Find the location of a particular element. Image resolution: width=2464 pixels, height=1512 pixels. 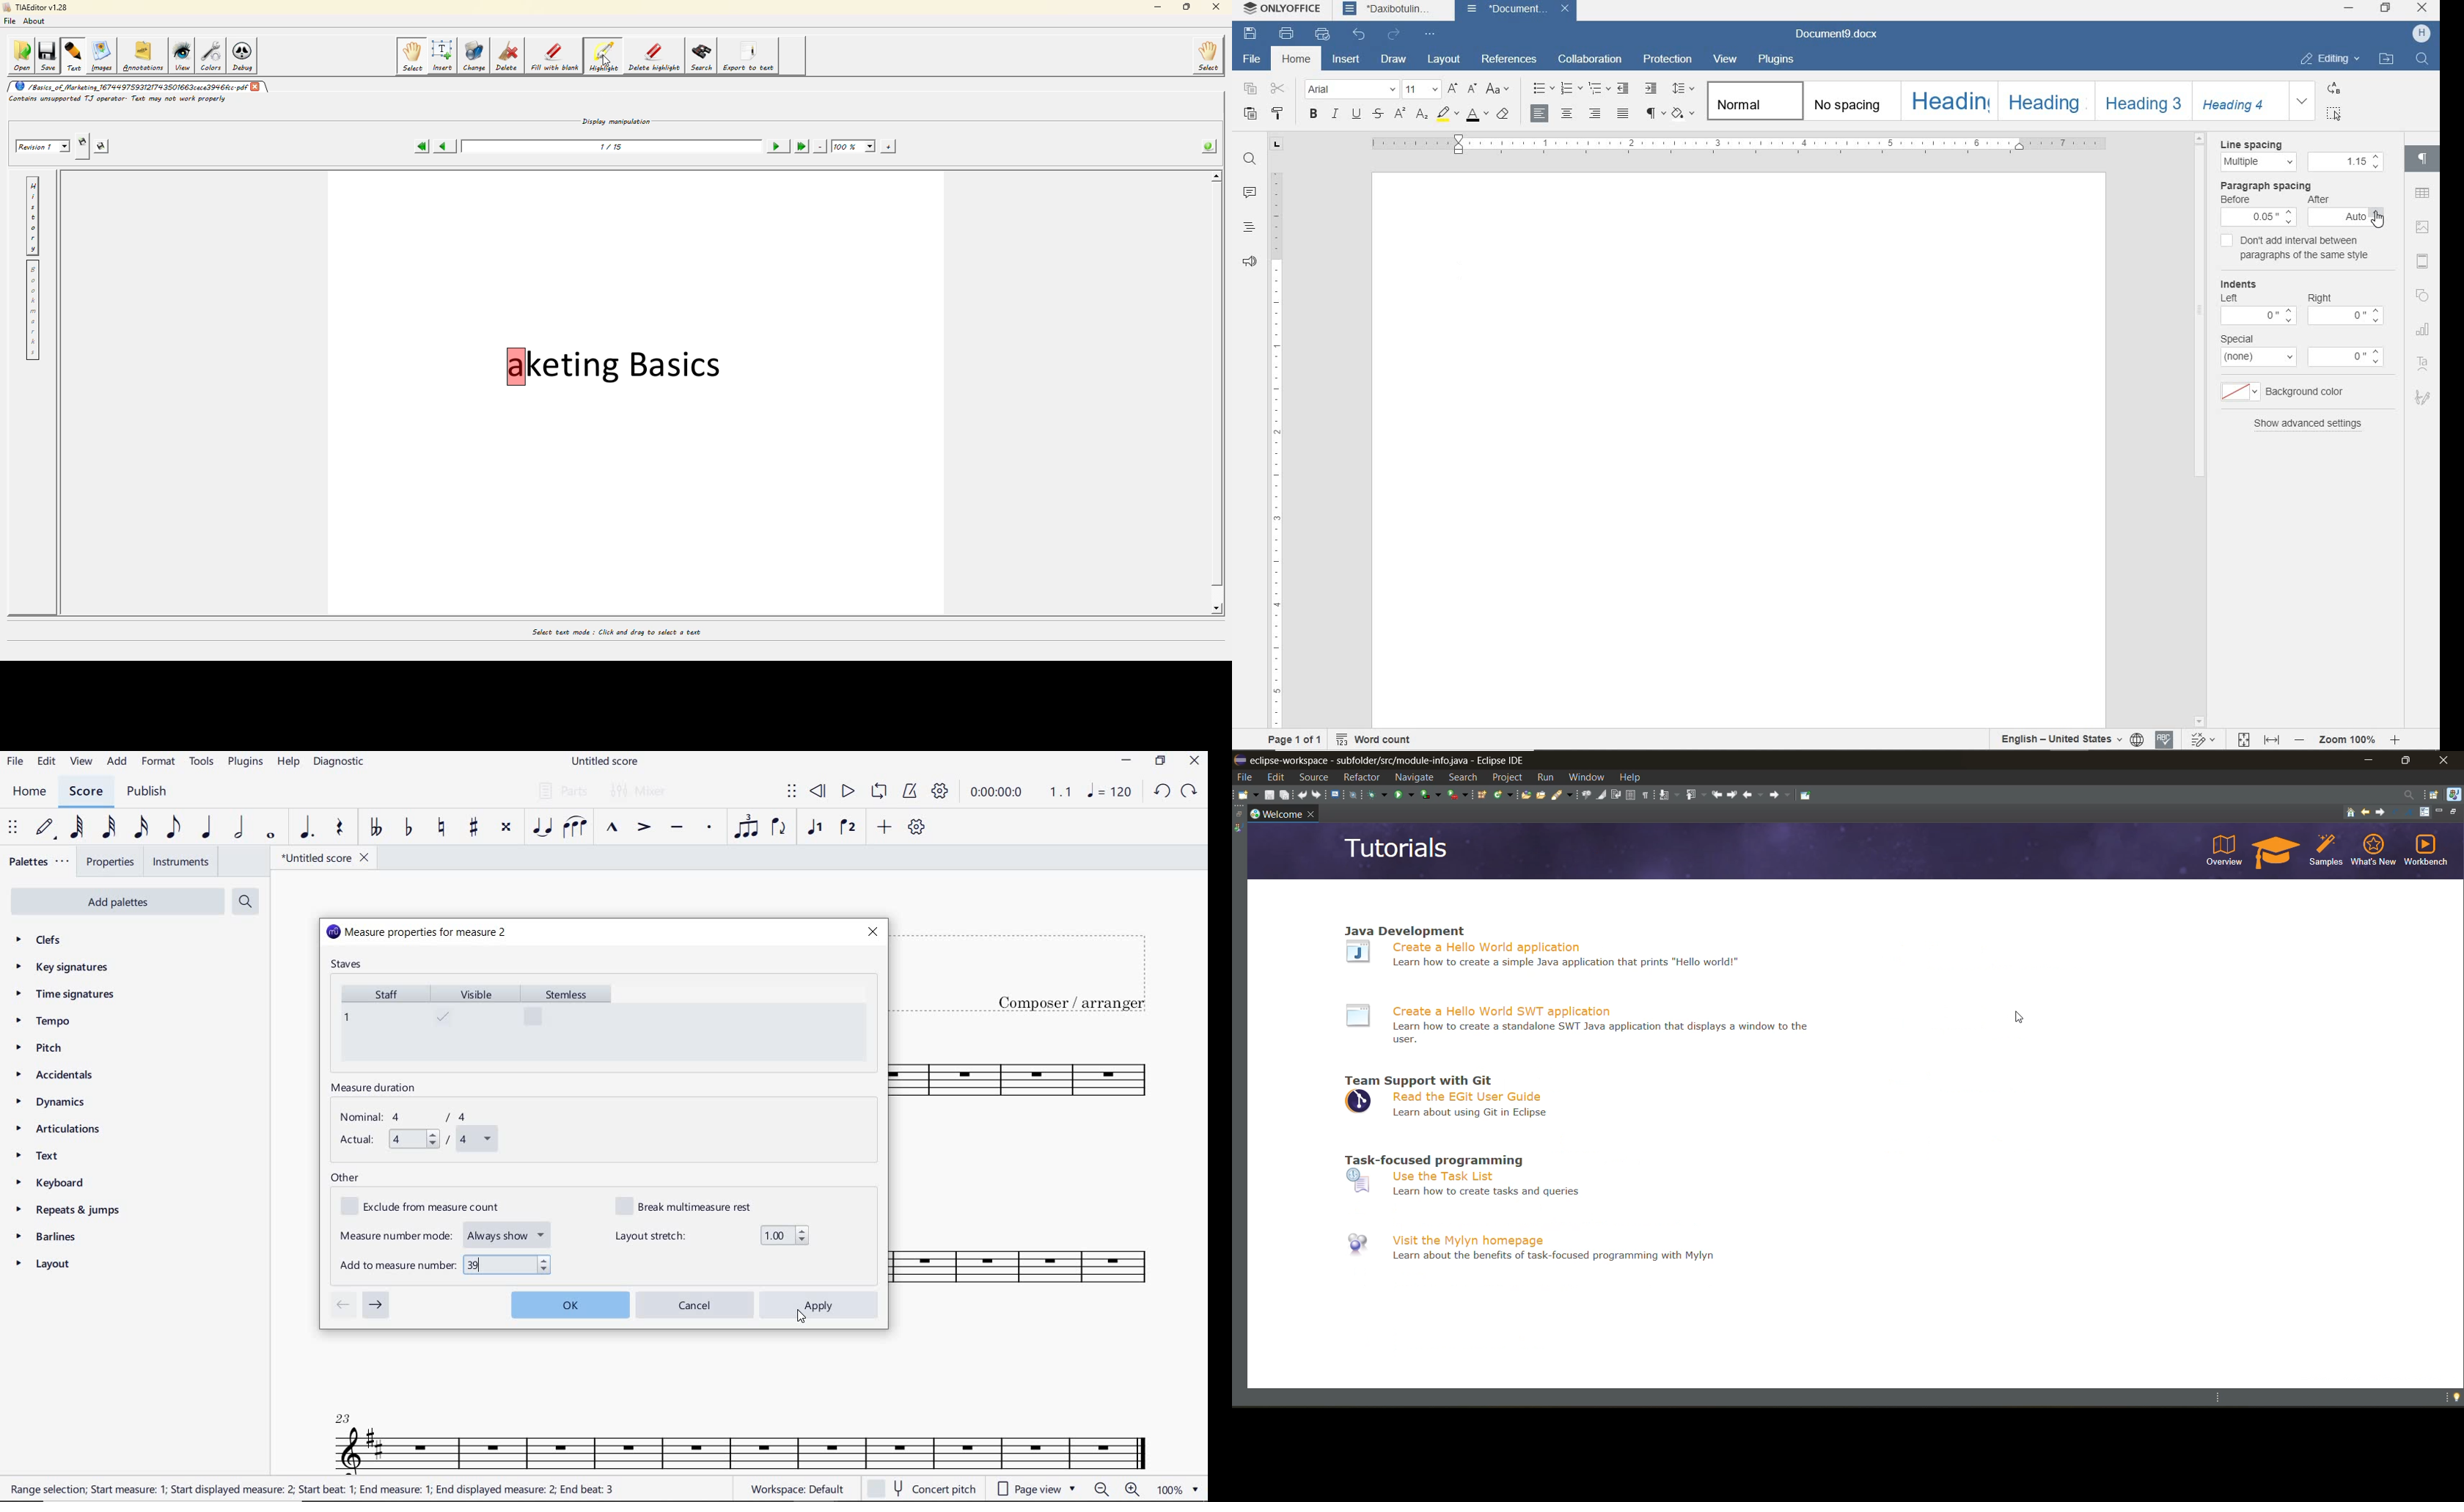

DYNAMICS is located at coordinates (58, 1103).